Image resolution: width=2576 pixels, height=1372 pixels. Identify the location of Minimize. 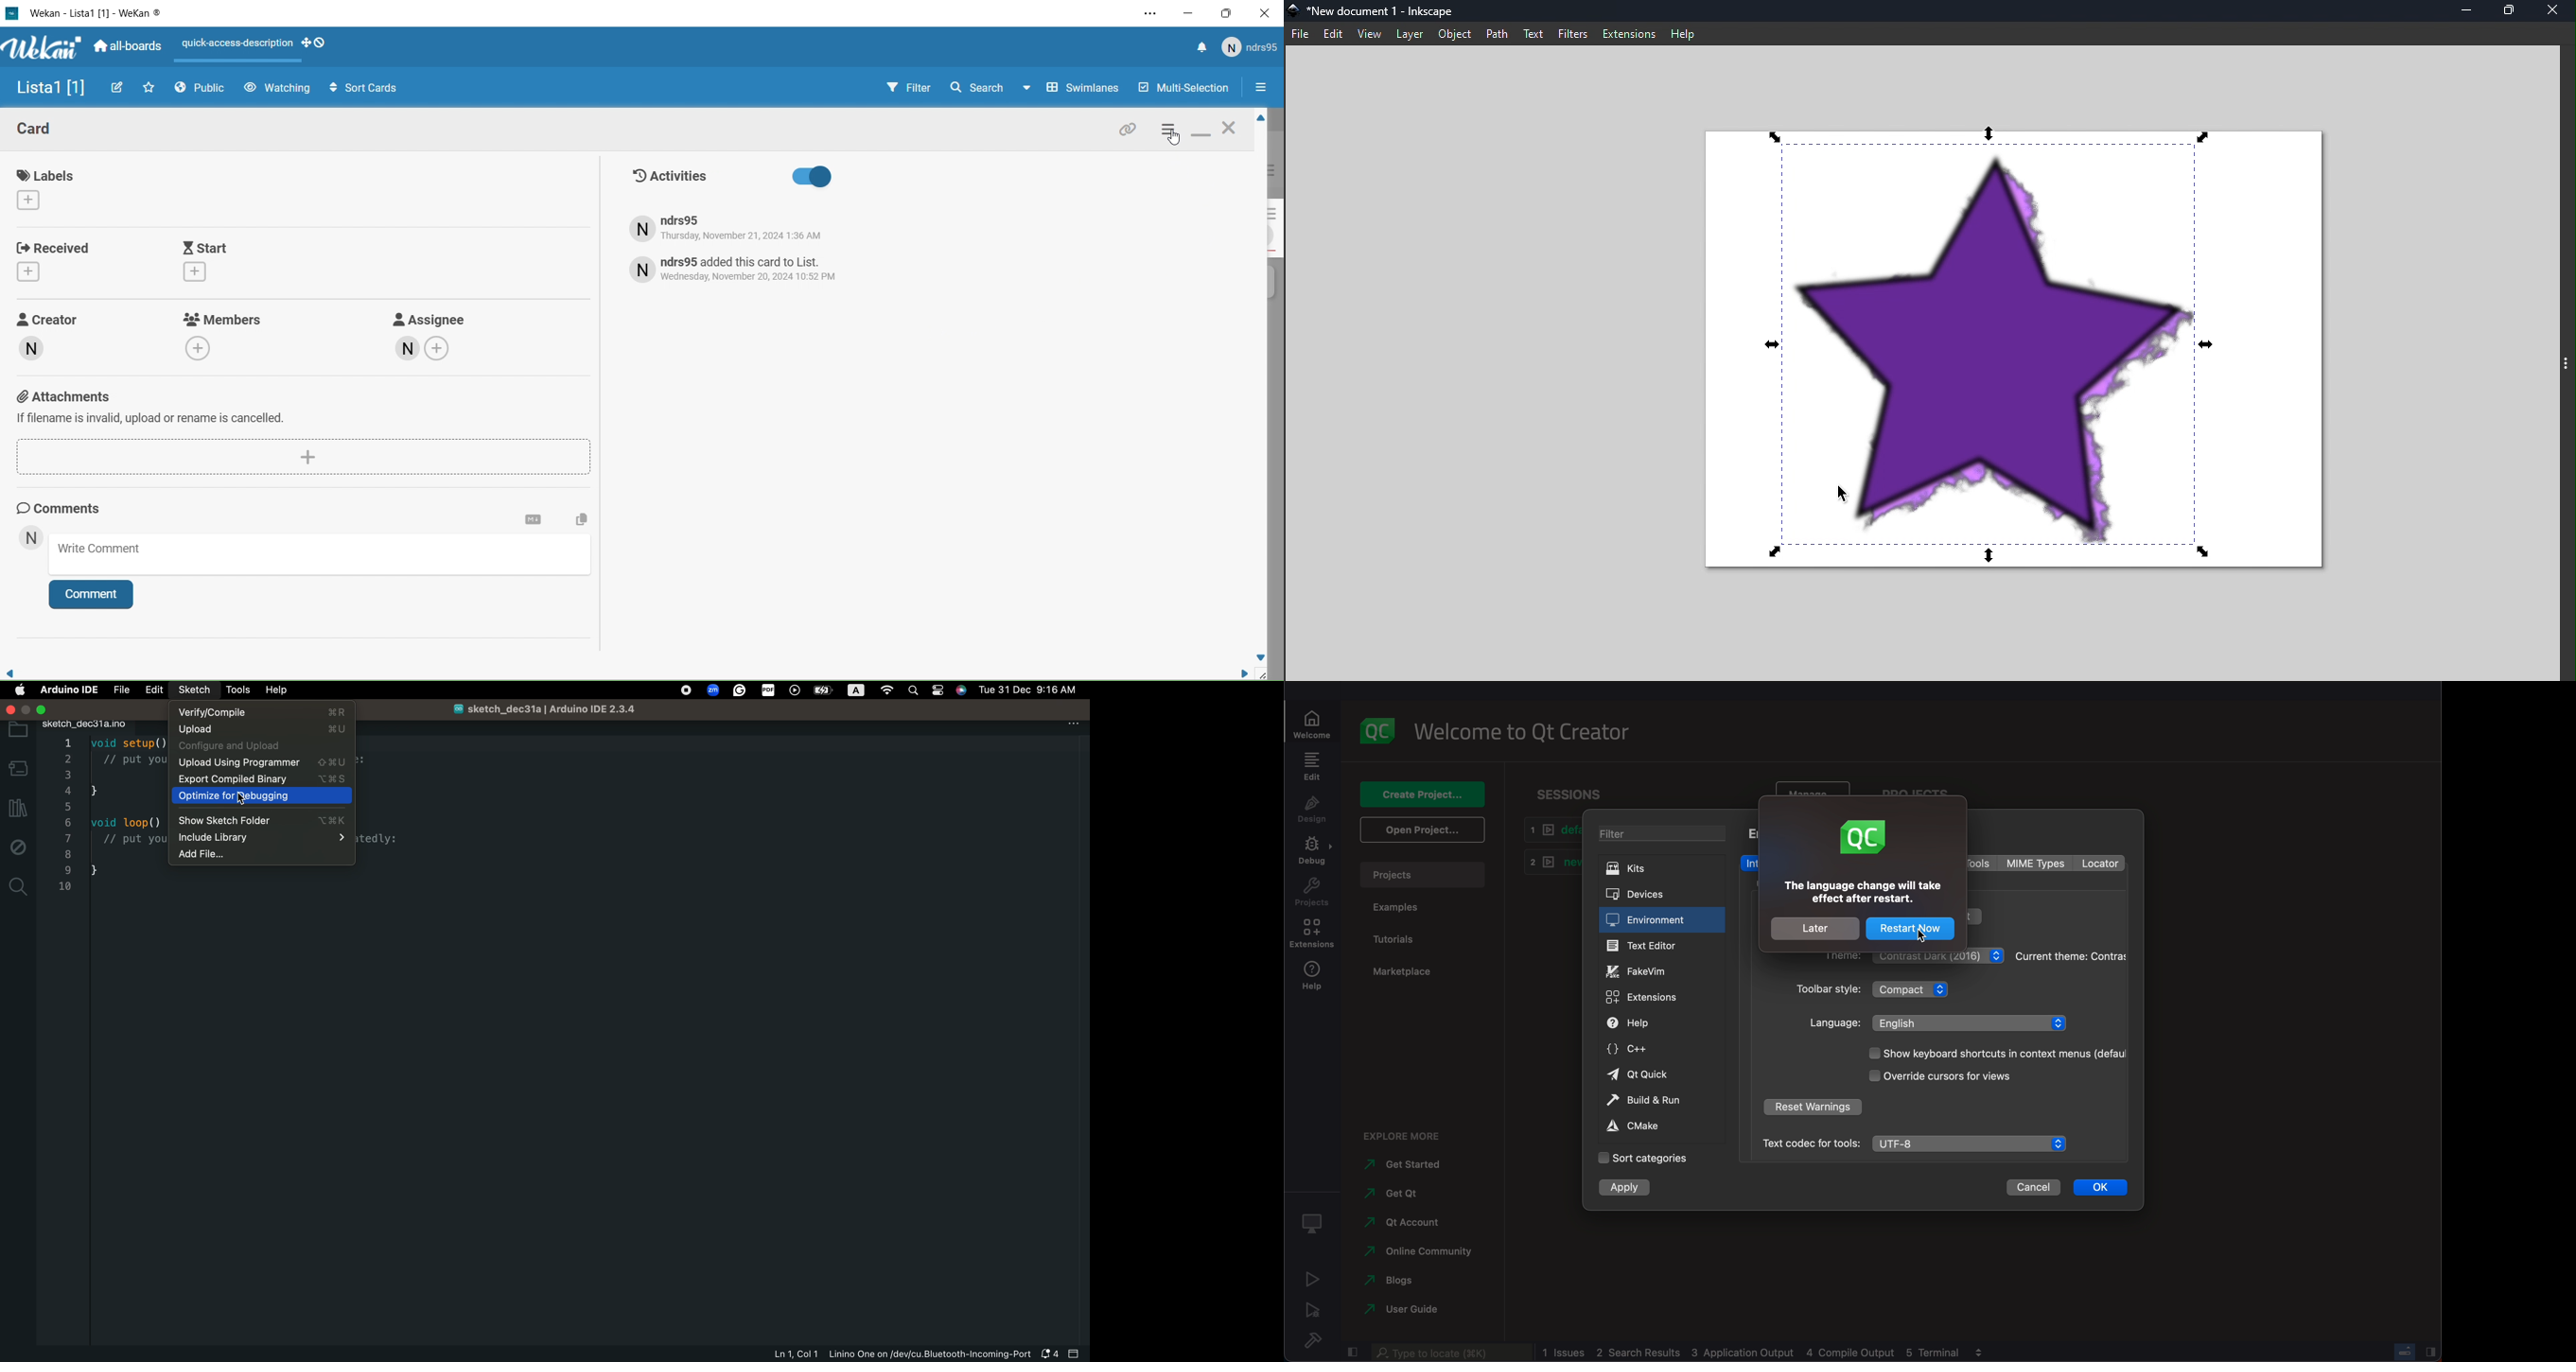
(2468, 11).